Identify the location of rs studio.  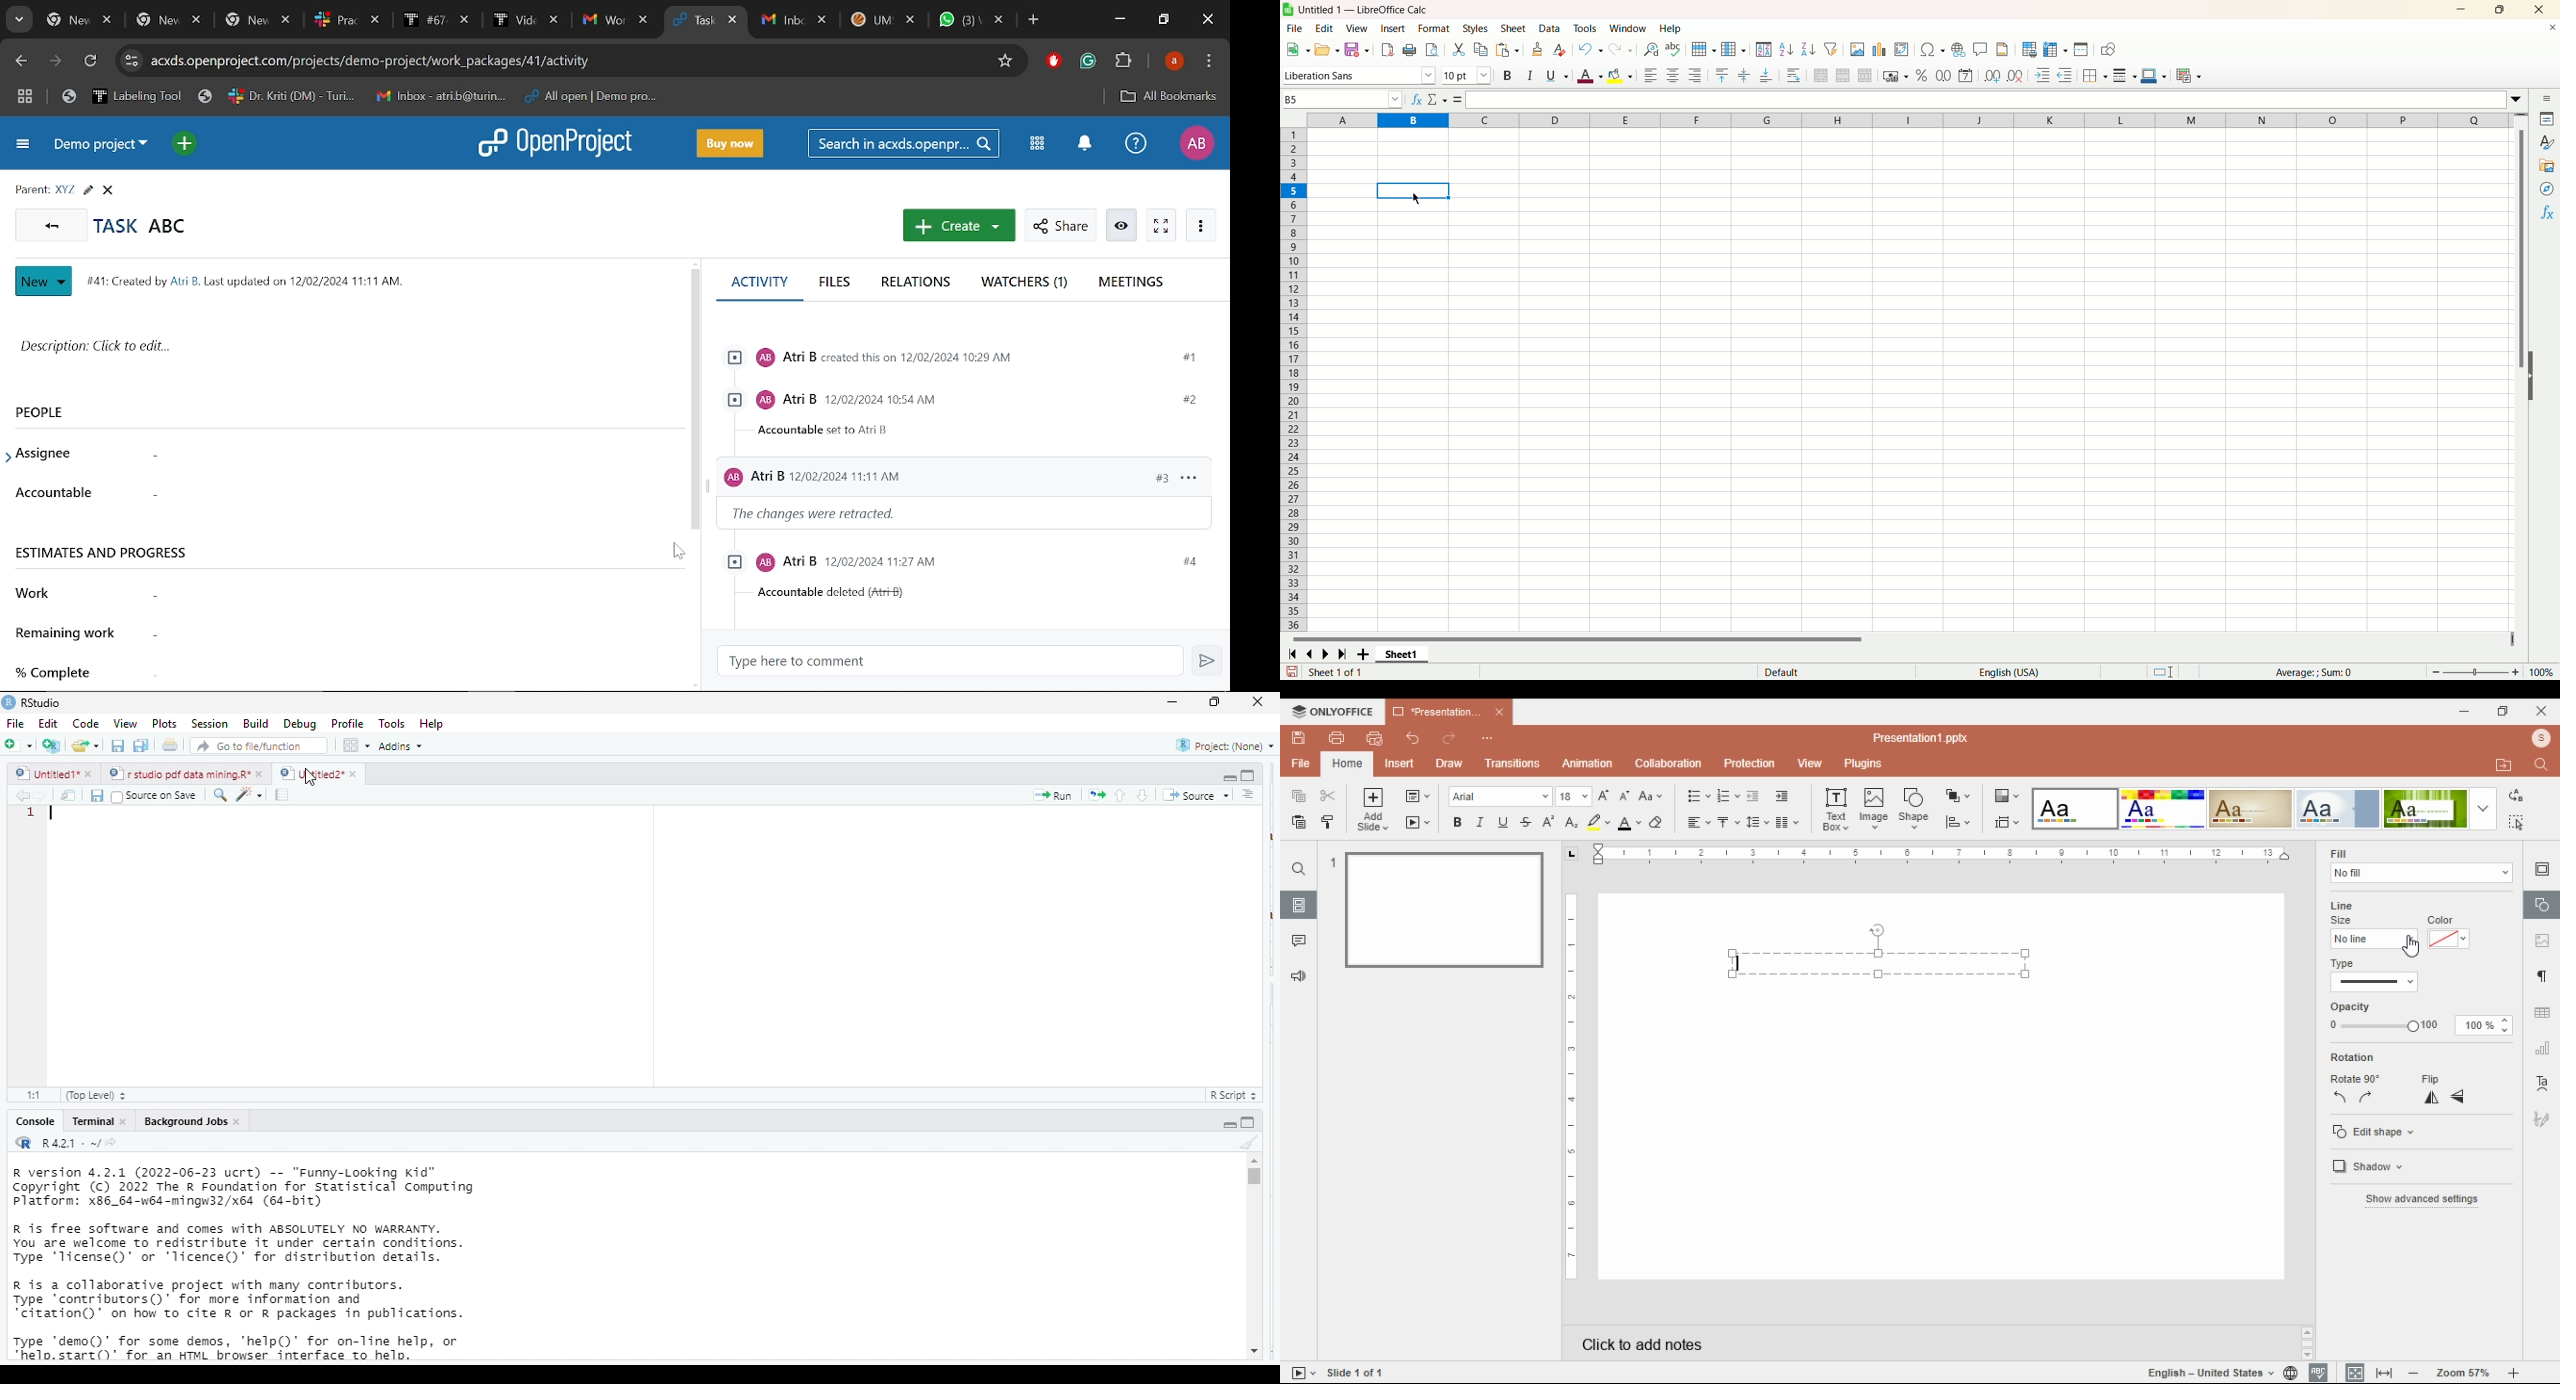
(42, 702).